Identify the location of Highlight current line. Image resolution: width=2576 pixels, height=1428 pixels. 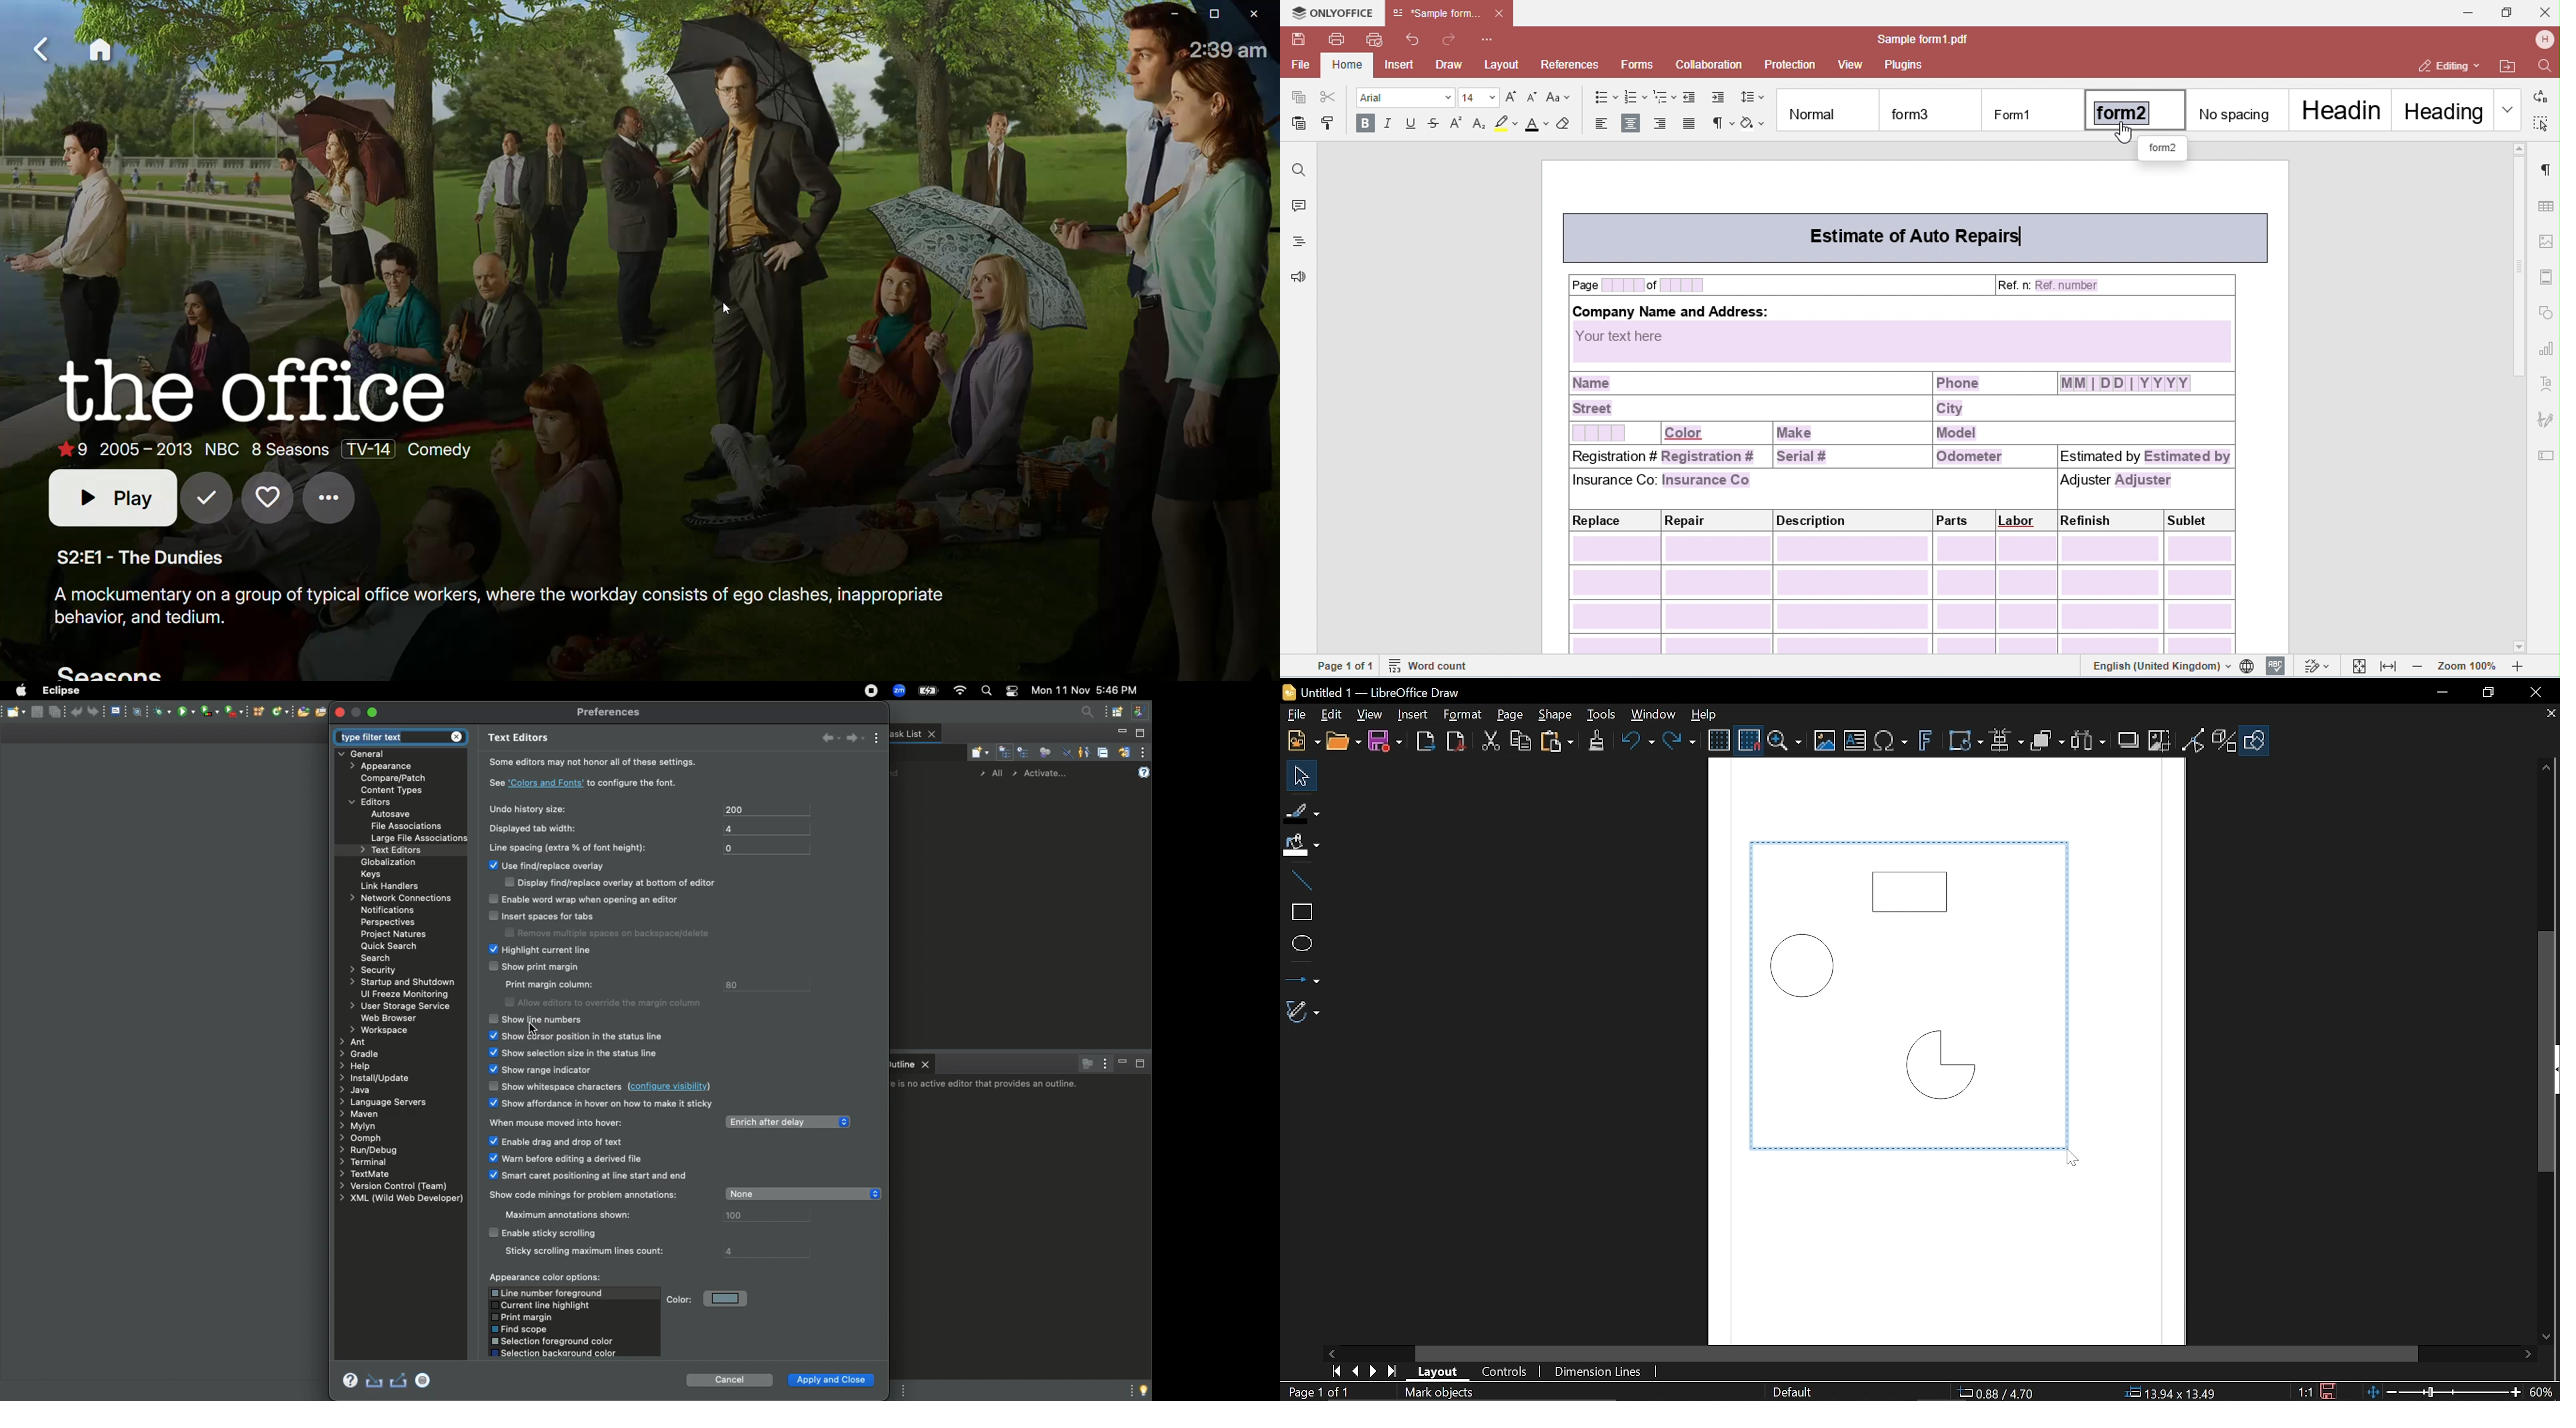
(564, 950).